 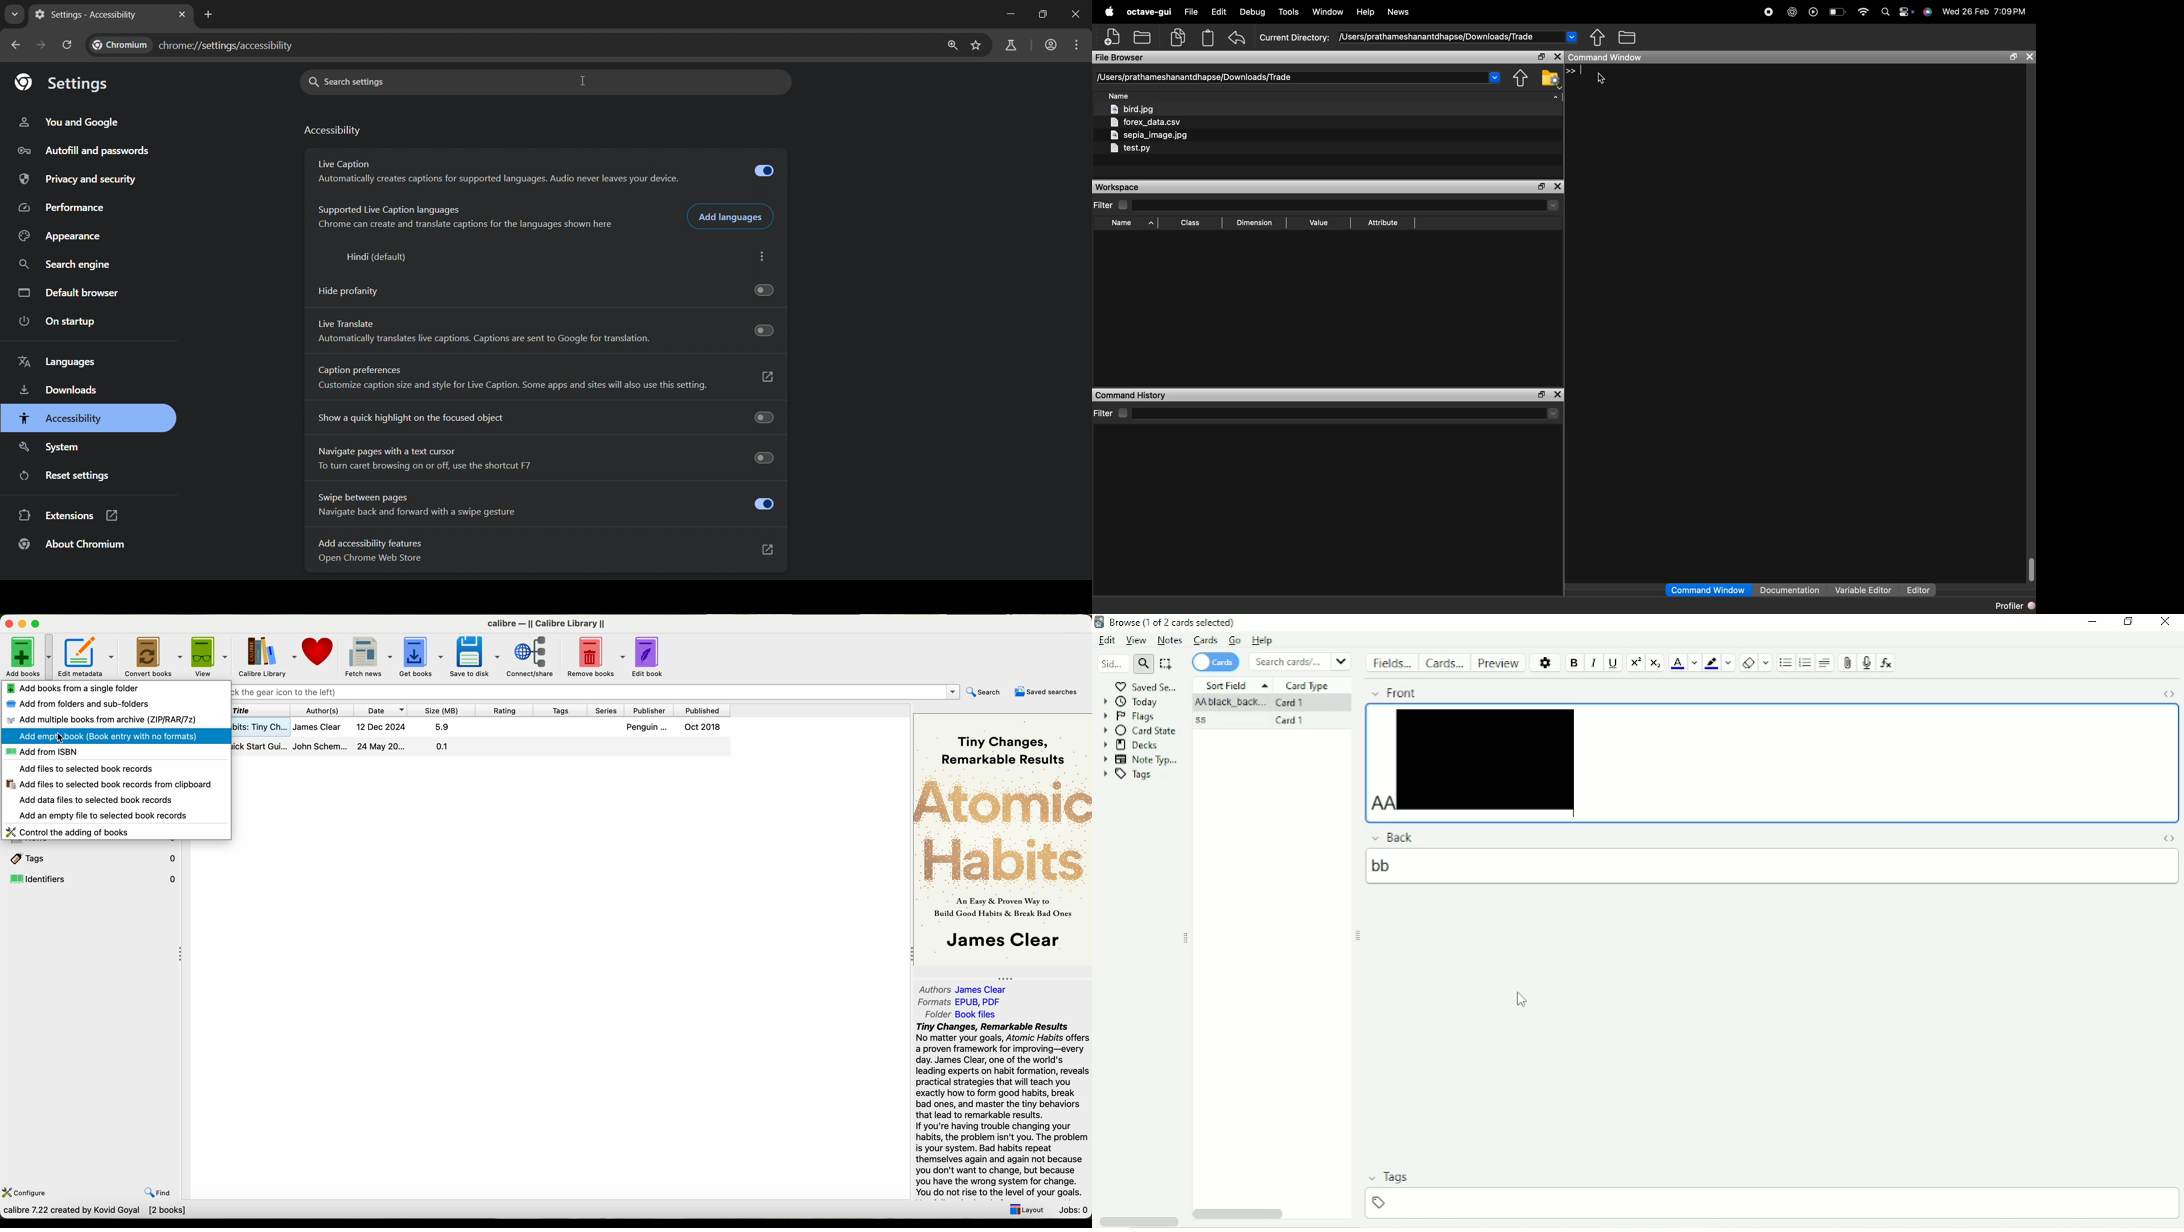 I want to click on Options, so click(x=1547, y=664).